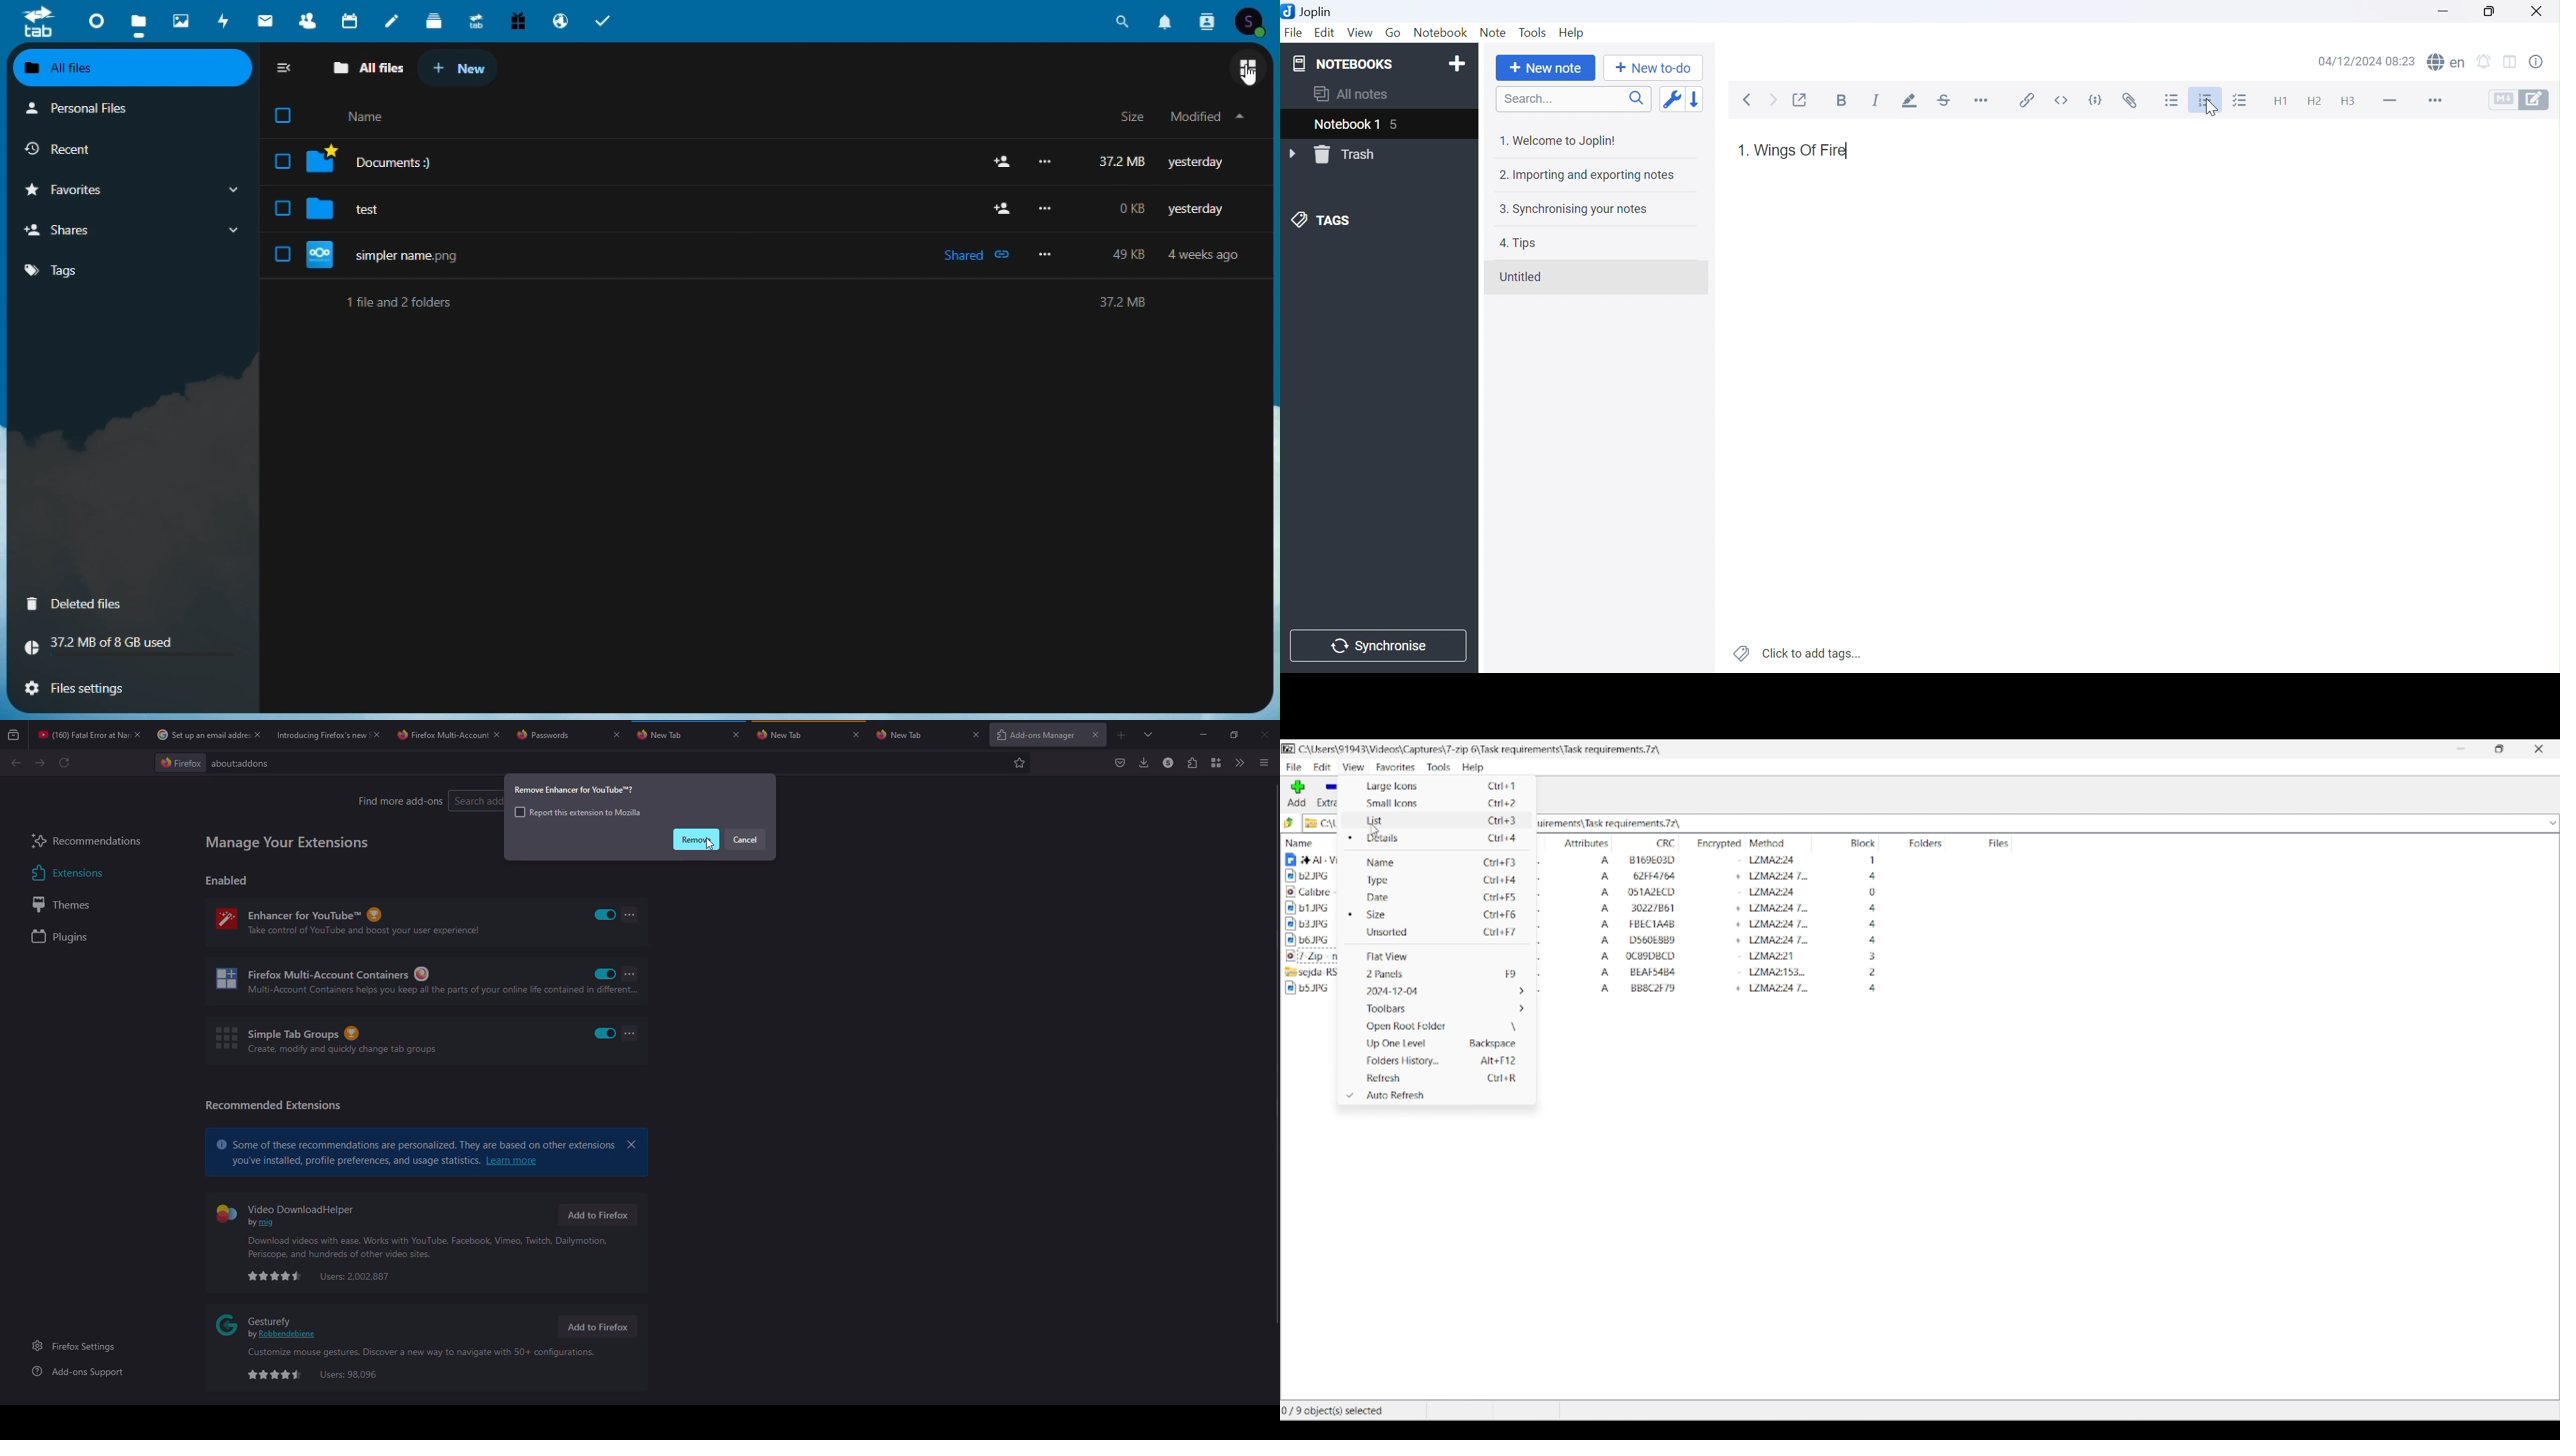 Image resolution: width=2576 pixels, height=1456 pixels. Describe the element at coordinates (1121, 762) in the screenshot. I see `save to packet` at that location.